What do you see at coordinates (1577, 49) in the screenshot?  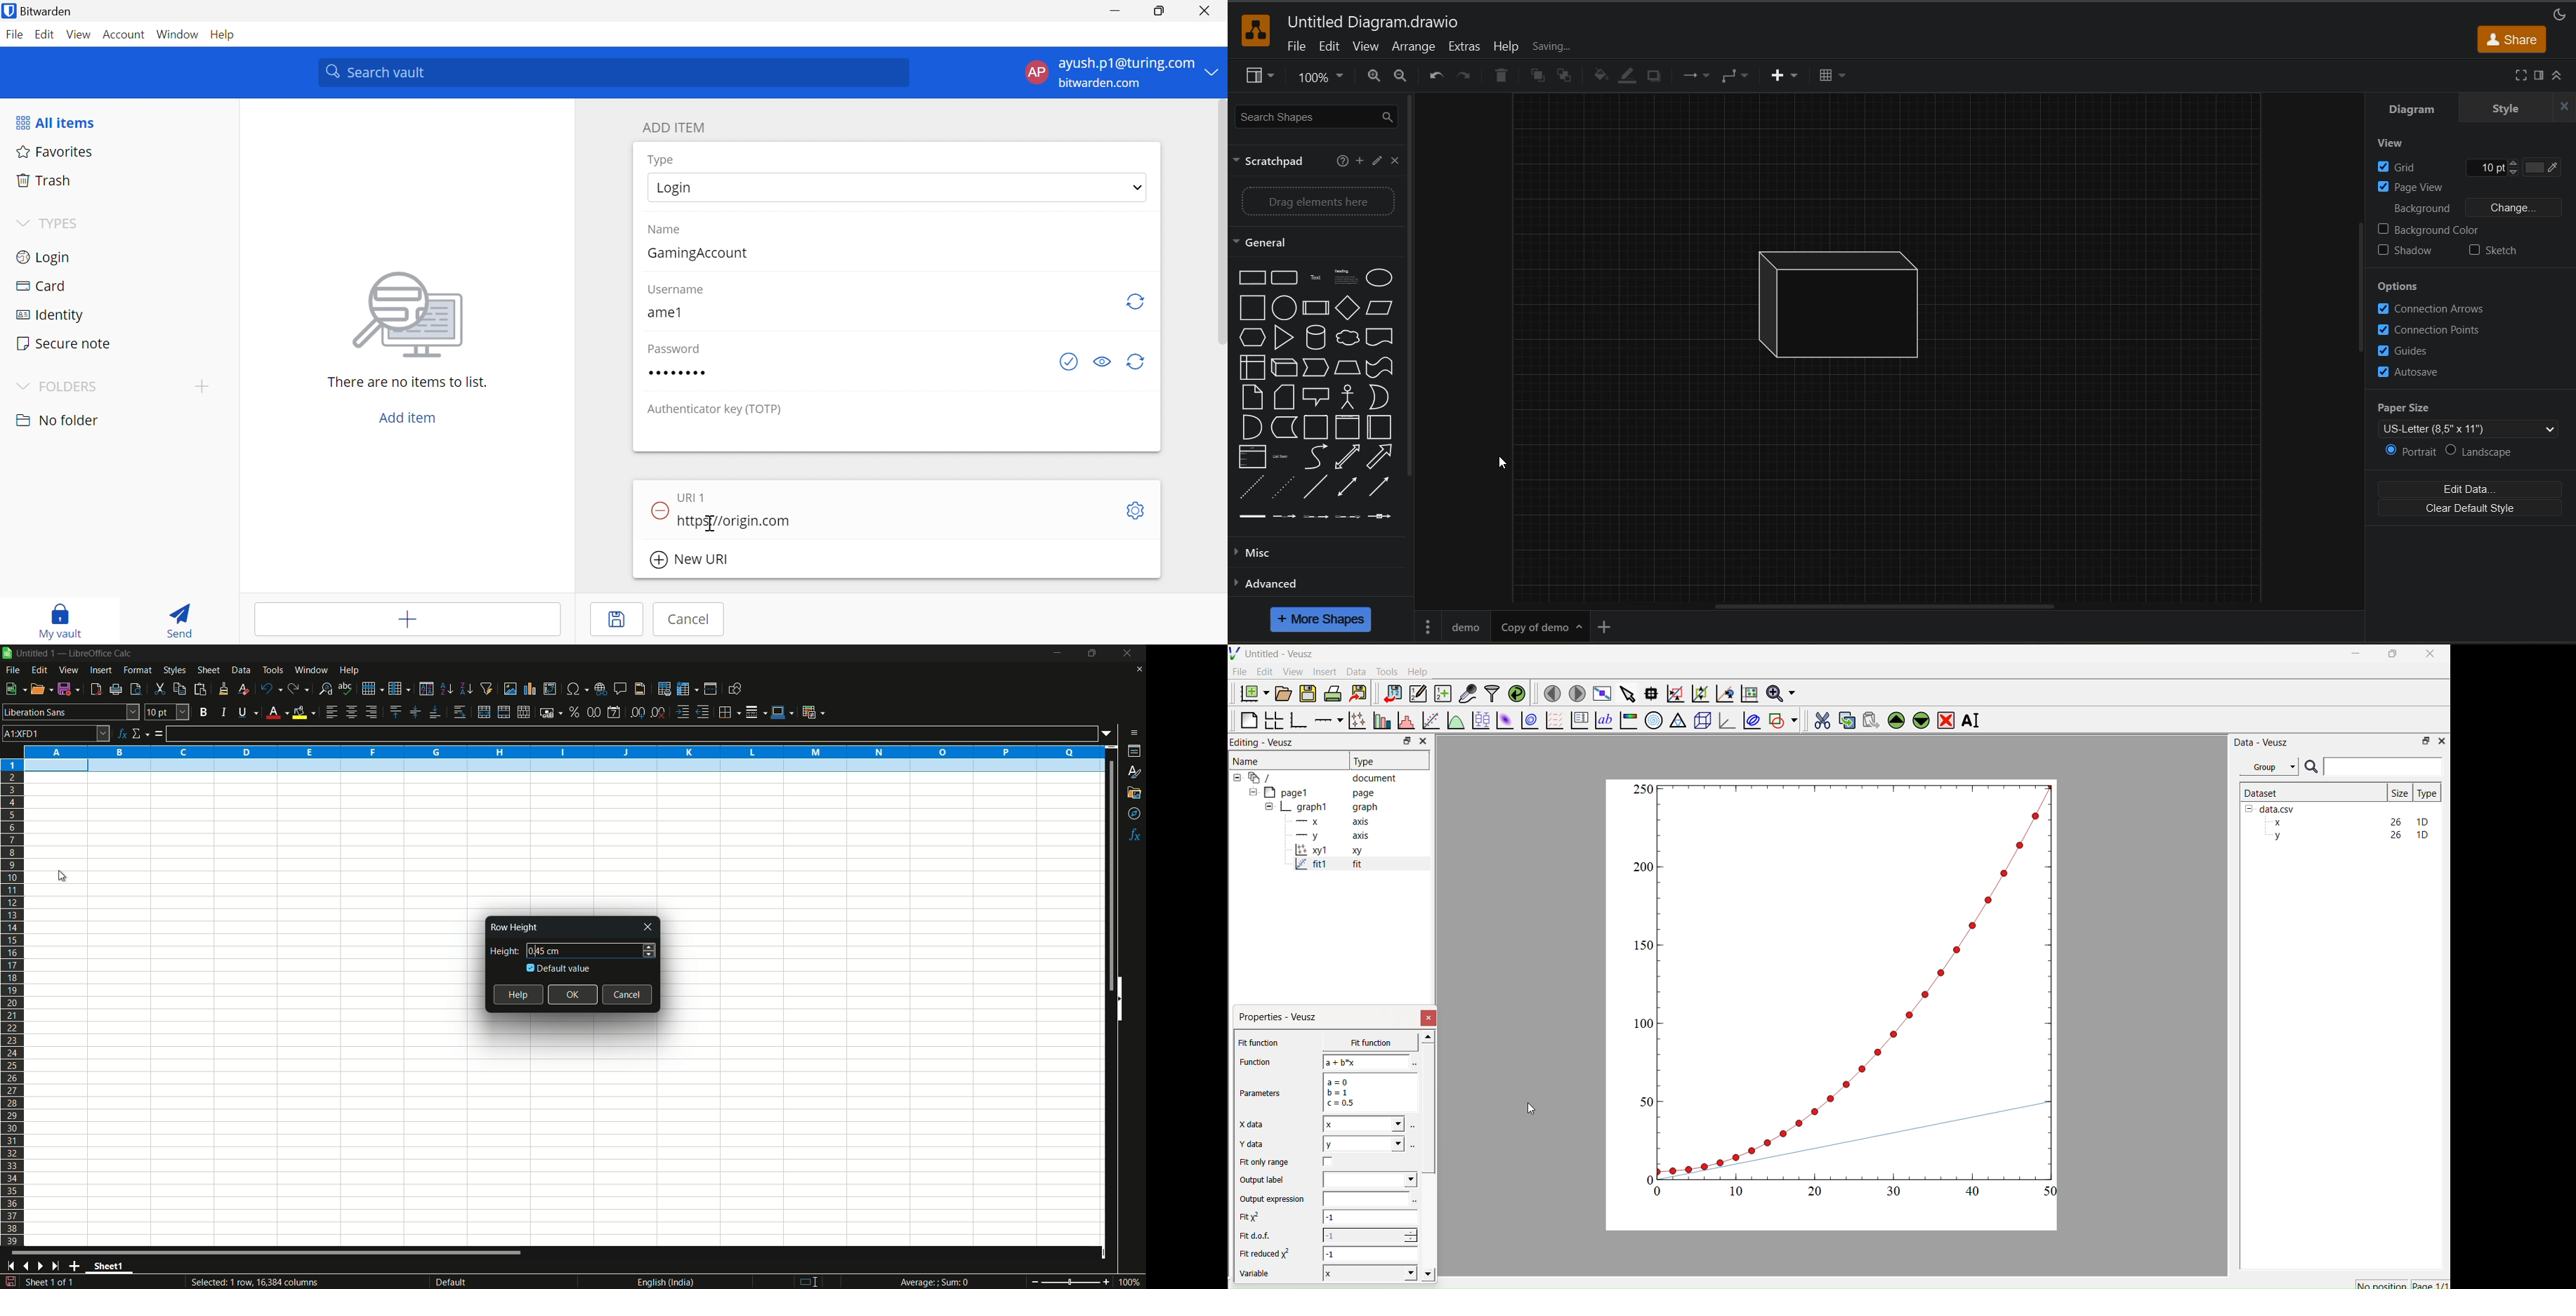 I see `all changes saved` at bounding box center [1577, 49].